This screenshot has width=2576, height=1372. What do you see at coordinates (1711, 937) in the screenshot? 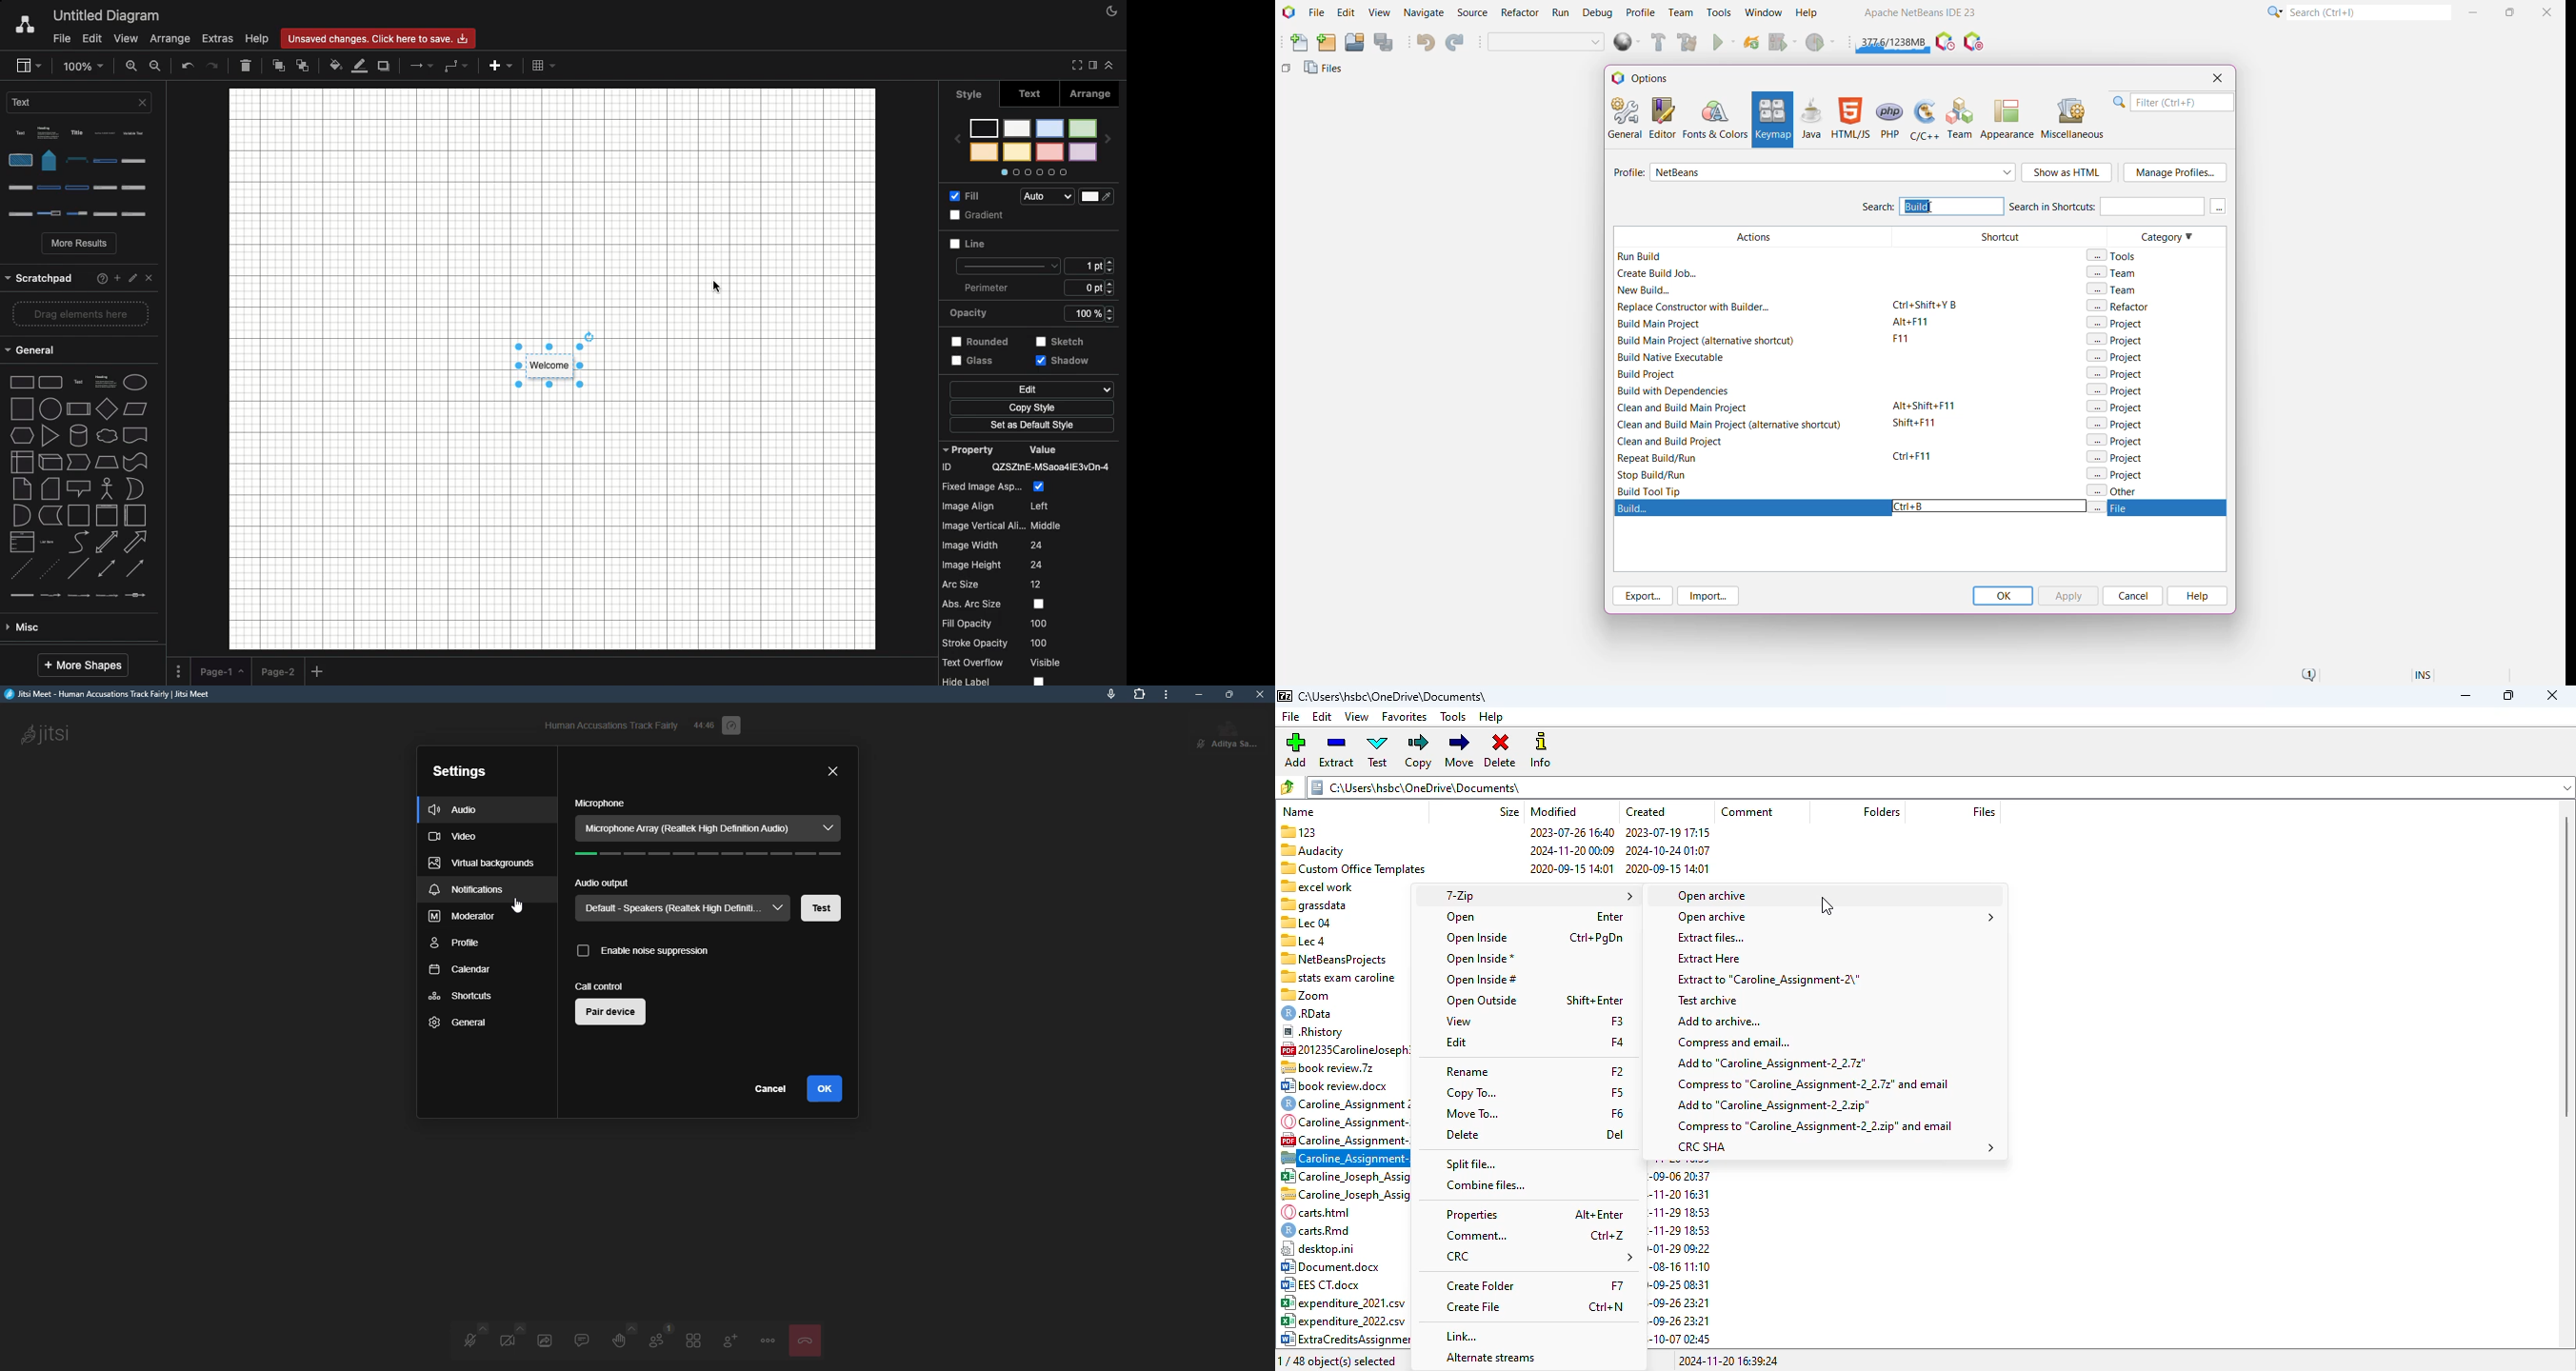
I see `extract file` at bounding box center [1711, 937].